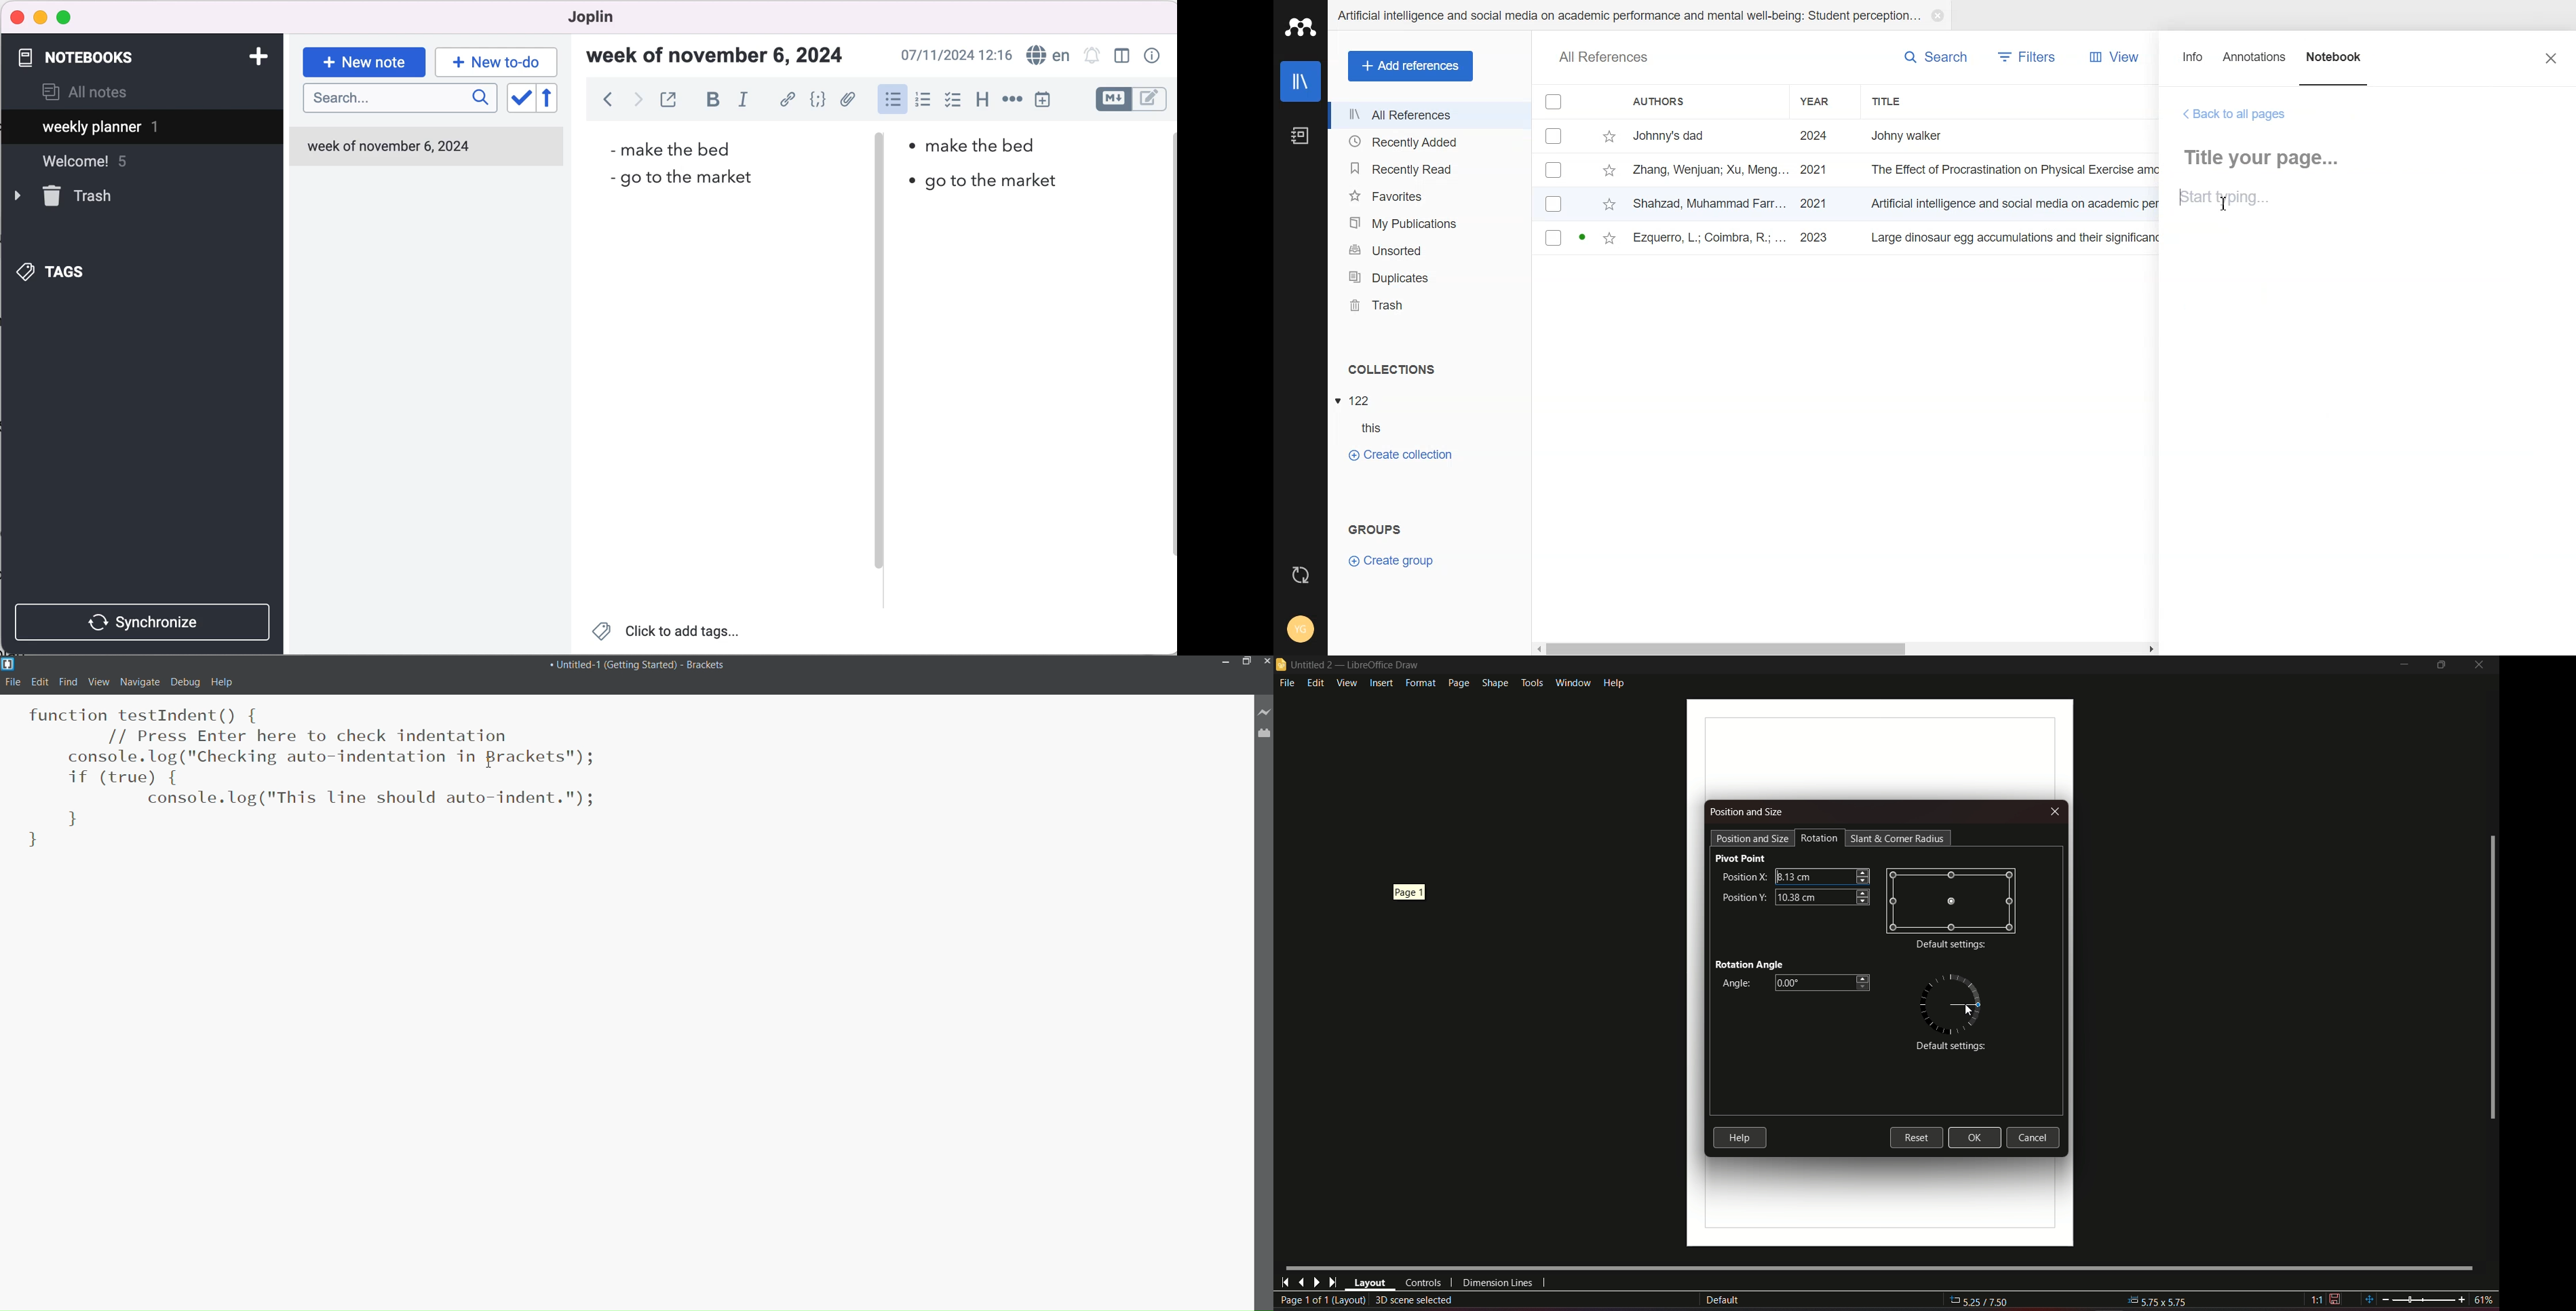 This screenshot has width=2576, height=1316. Describe the element at coordinates (81, 197) in the screenshot. I see `trash` at that location.